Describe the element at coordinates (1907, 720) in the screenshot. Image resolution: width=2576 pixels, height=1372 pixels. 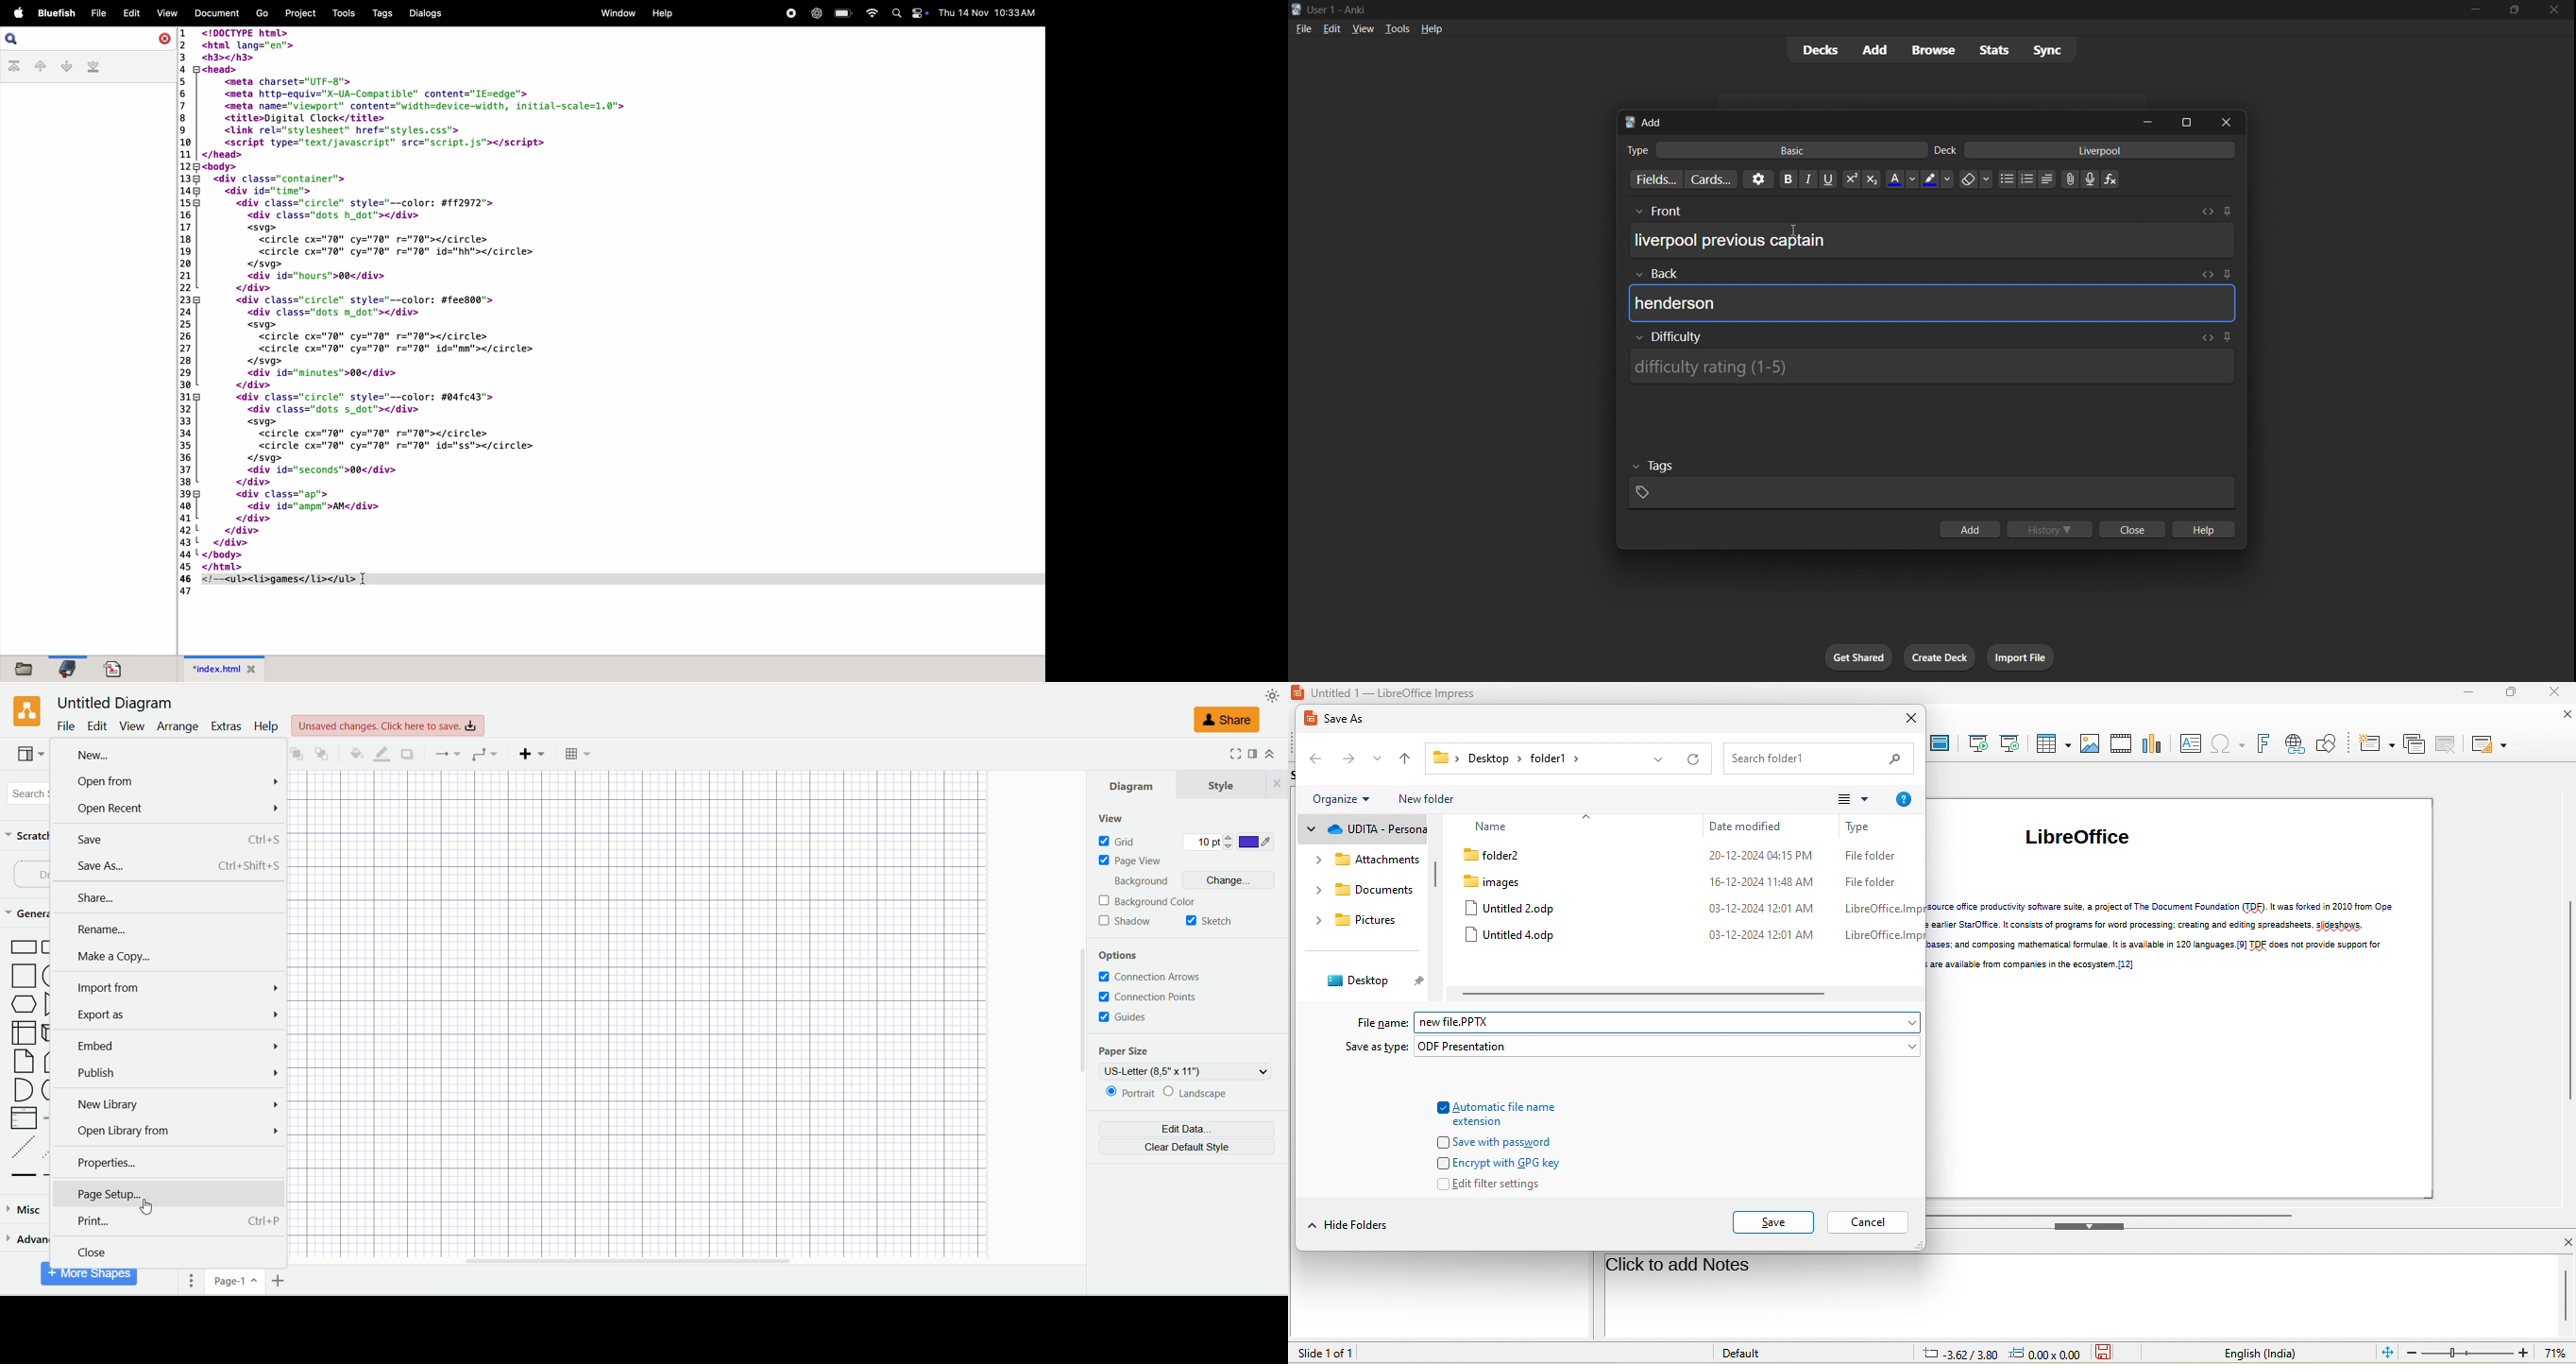
I see `close` at that location.